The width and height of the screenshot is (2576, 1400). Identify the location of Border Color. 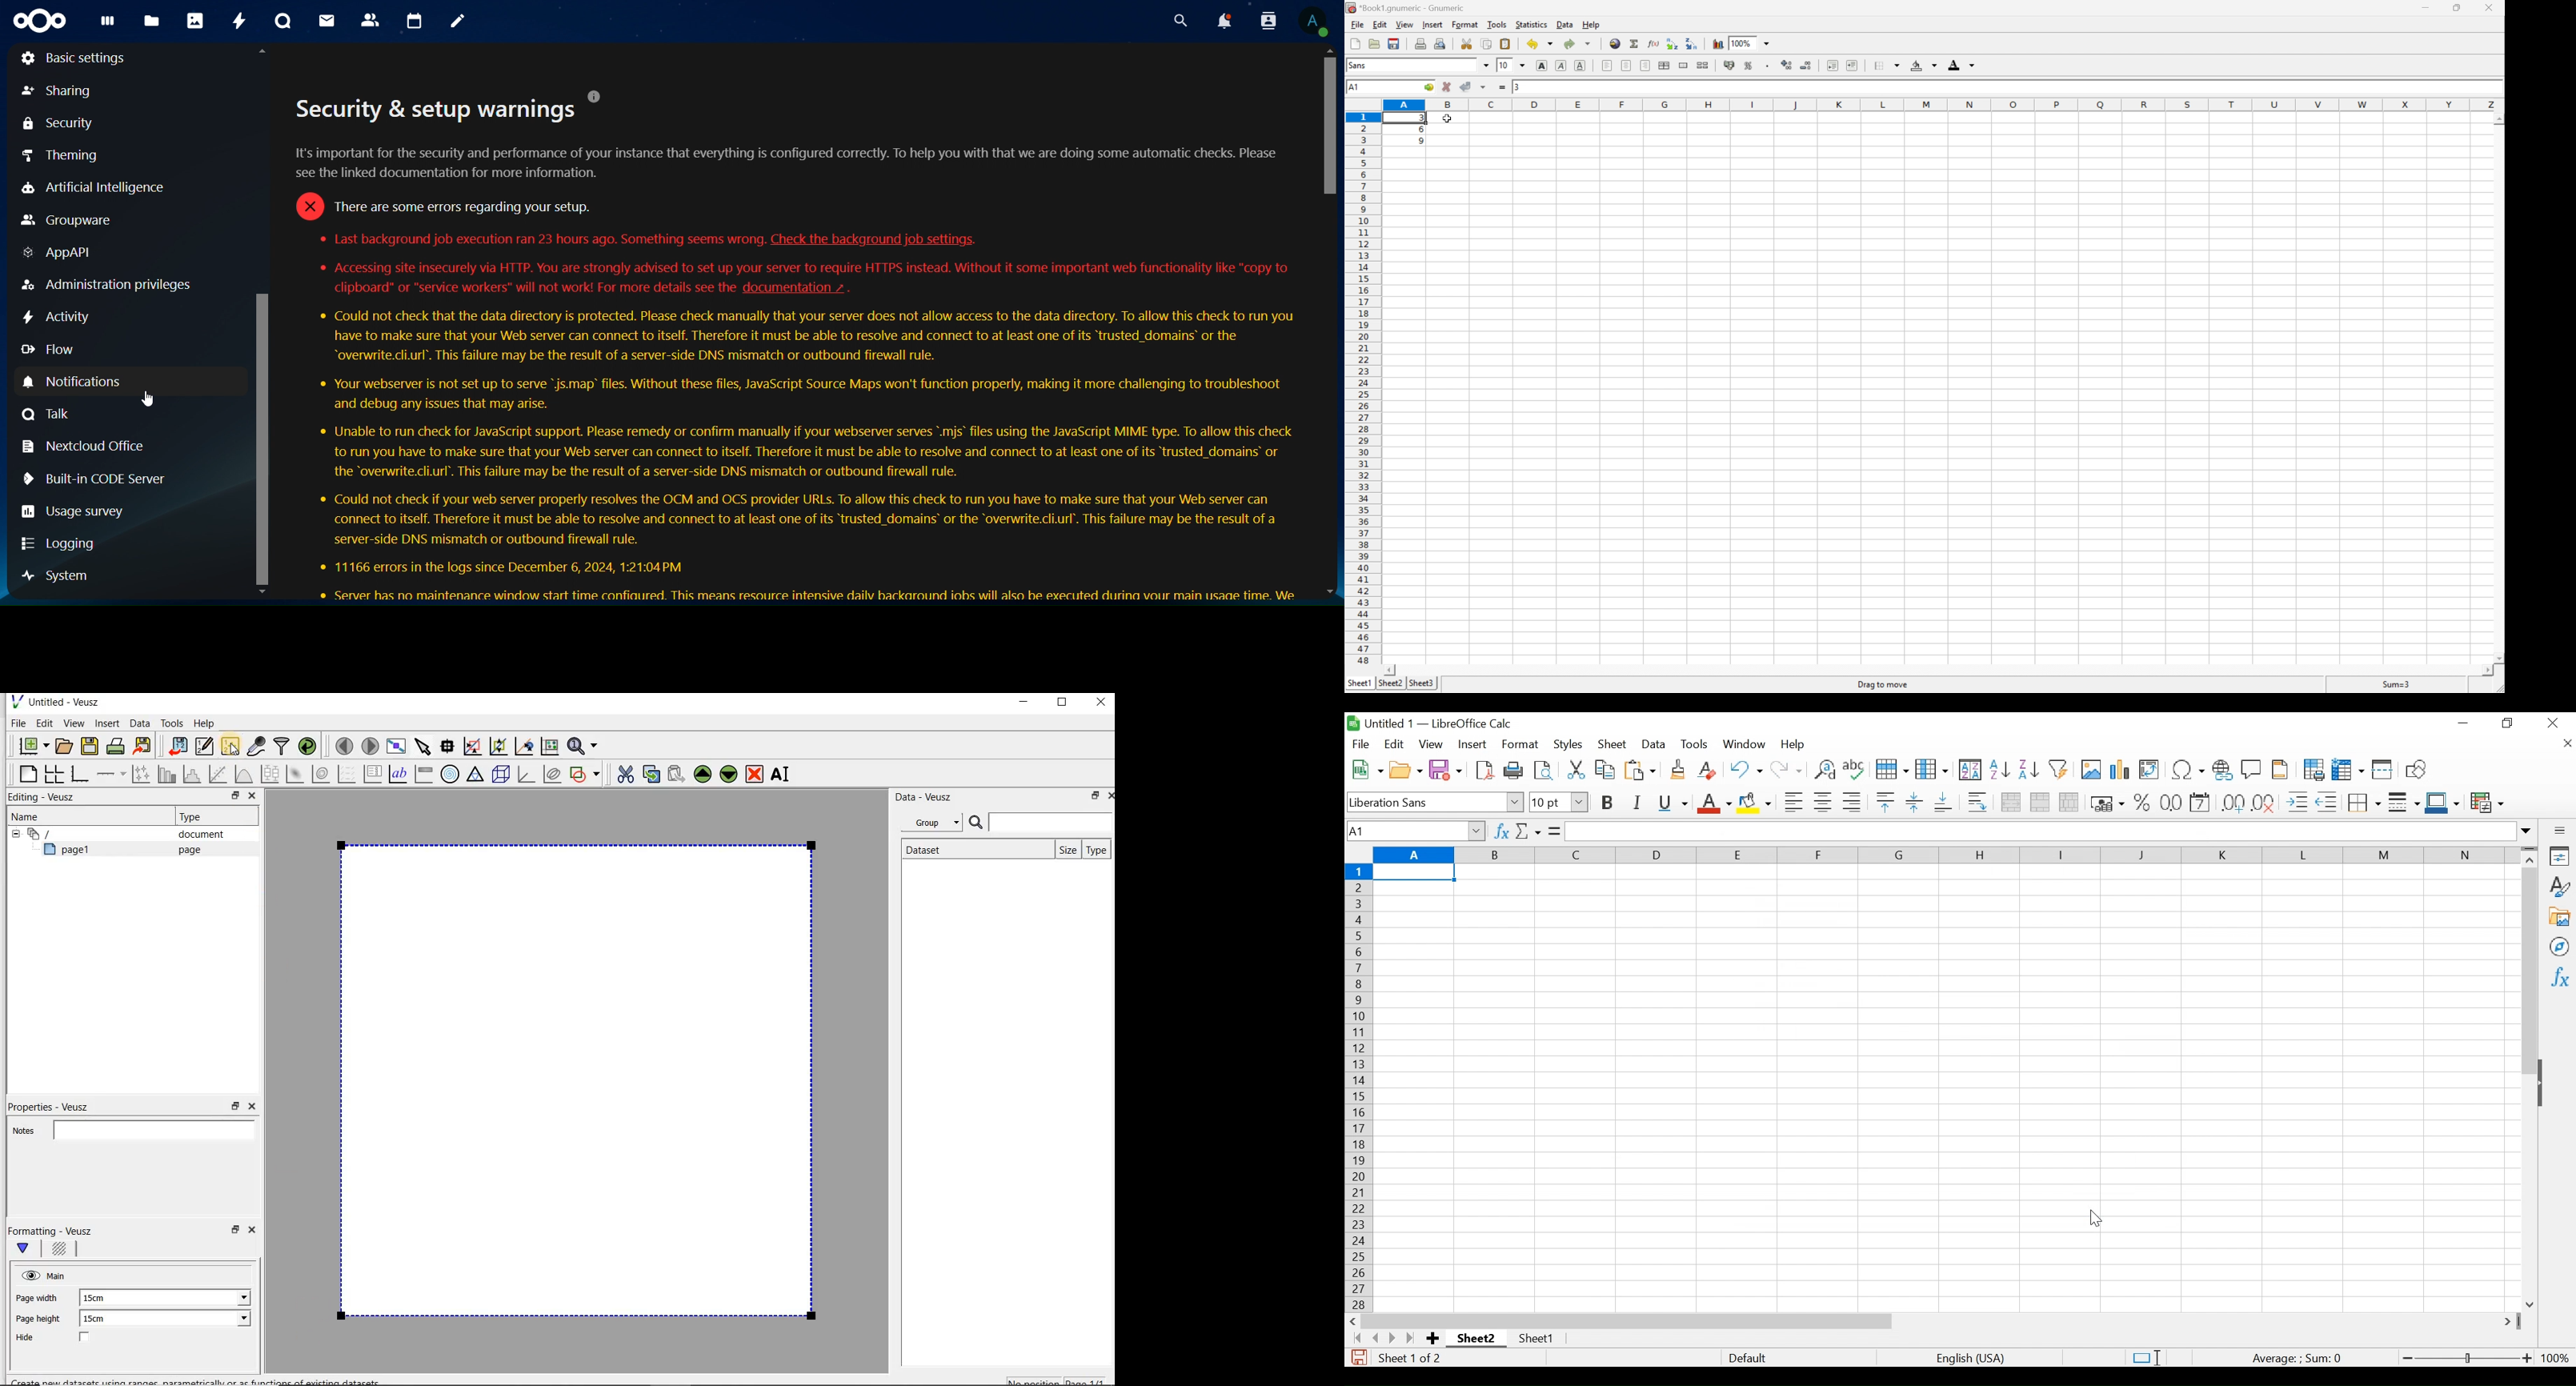
(2443, 803).